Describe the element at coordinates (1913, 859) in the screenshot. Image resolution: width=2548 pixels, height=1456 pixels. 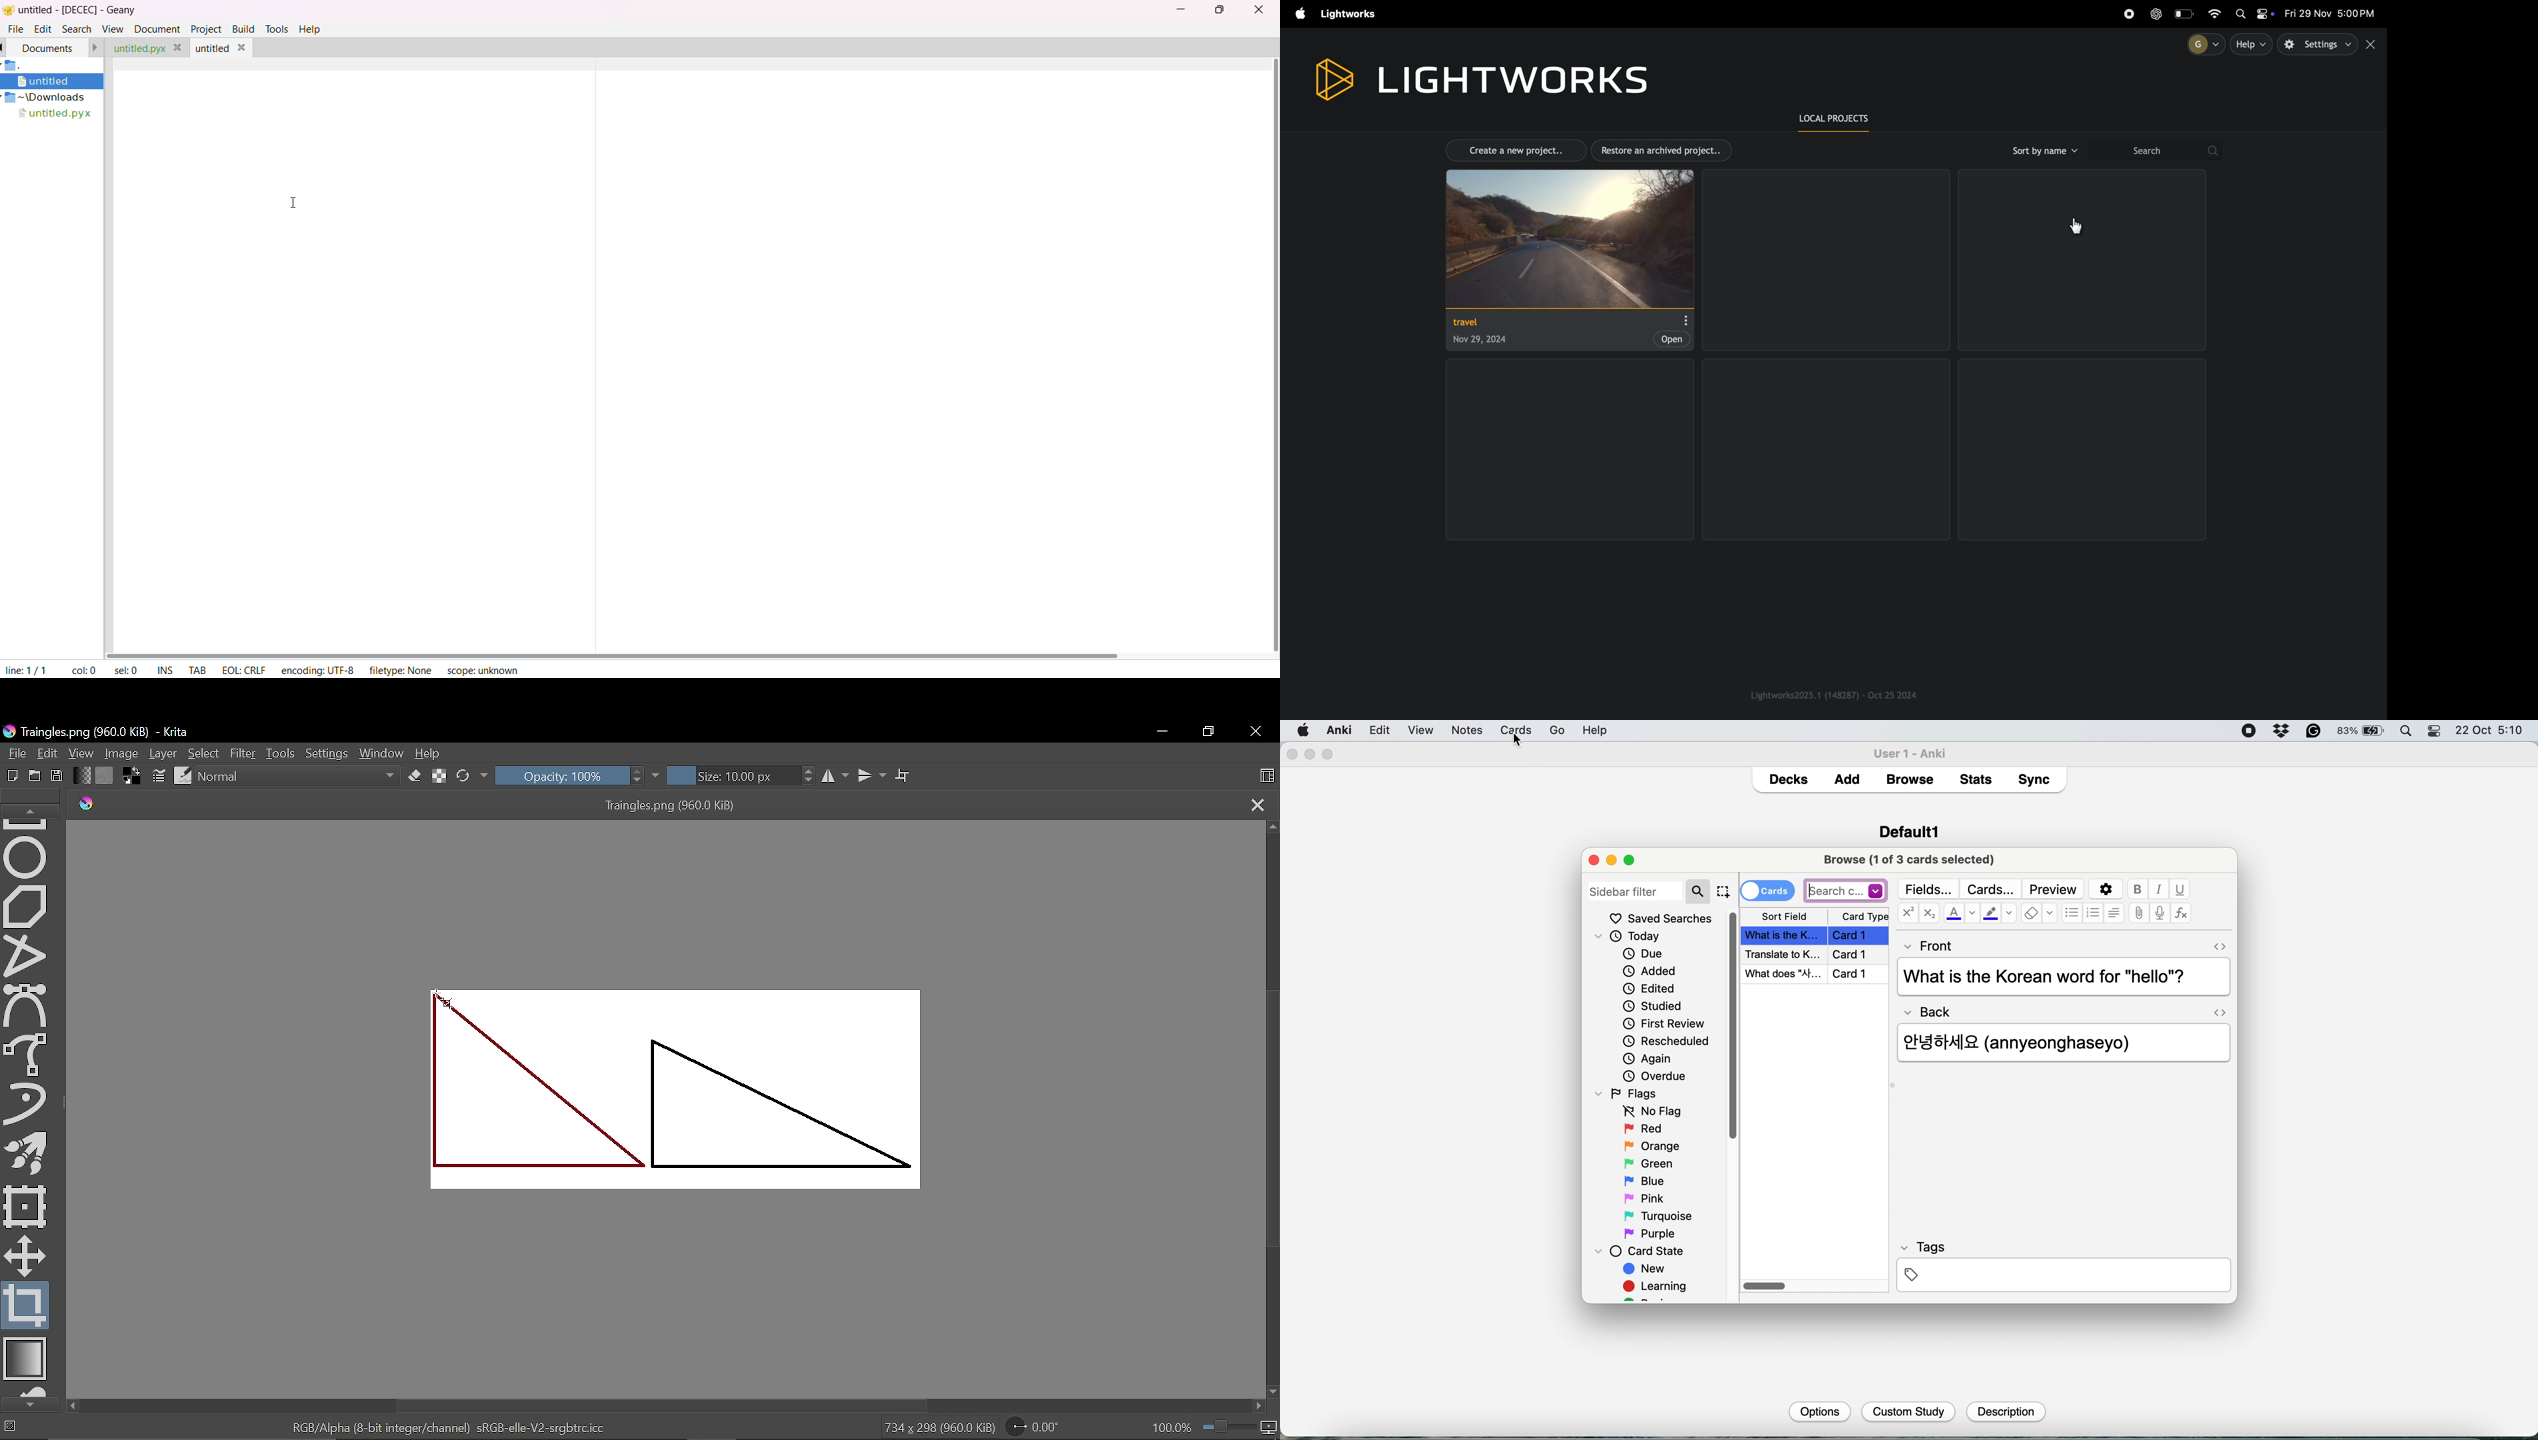
I see `Browse (1 of 3 cards selected)` at that location.